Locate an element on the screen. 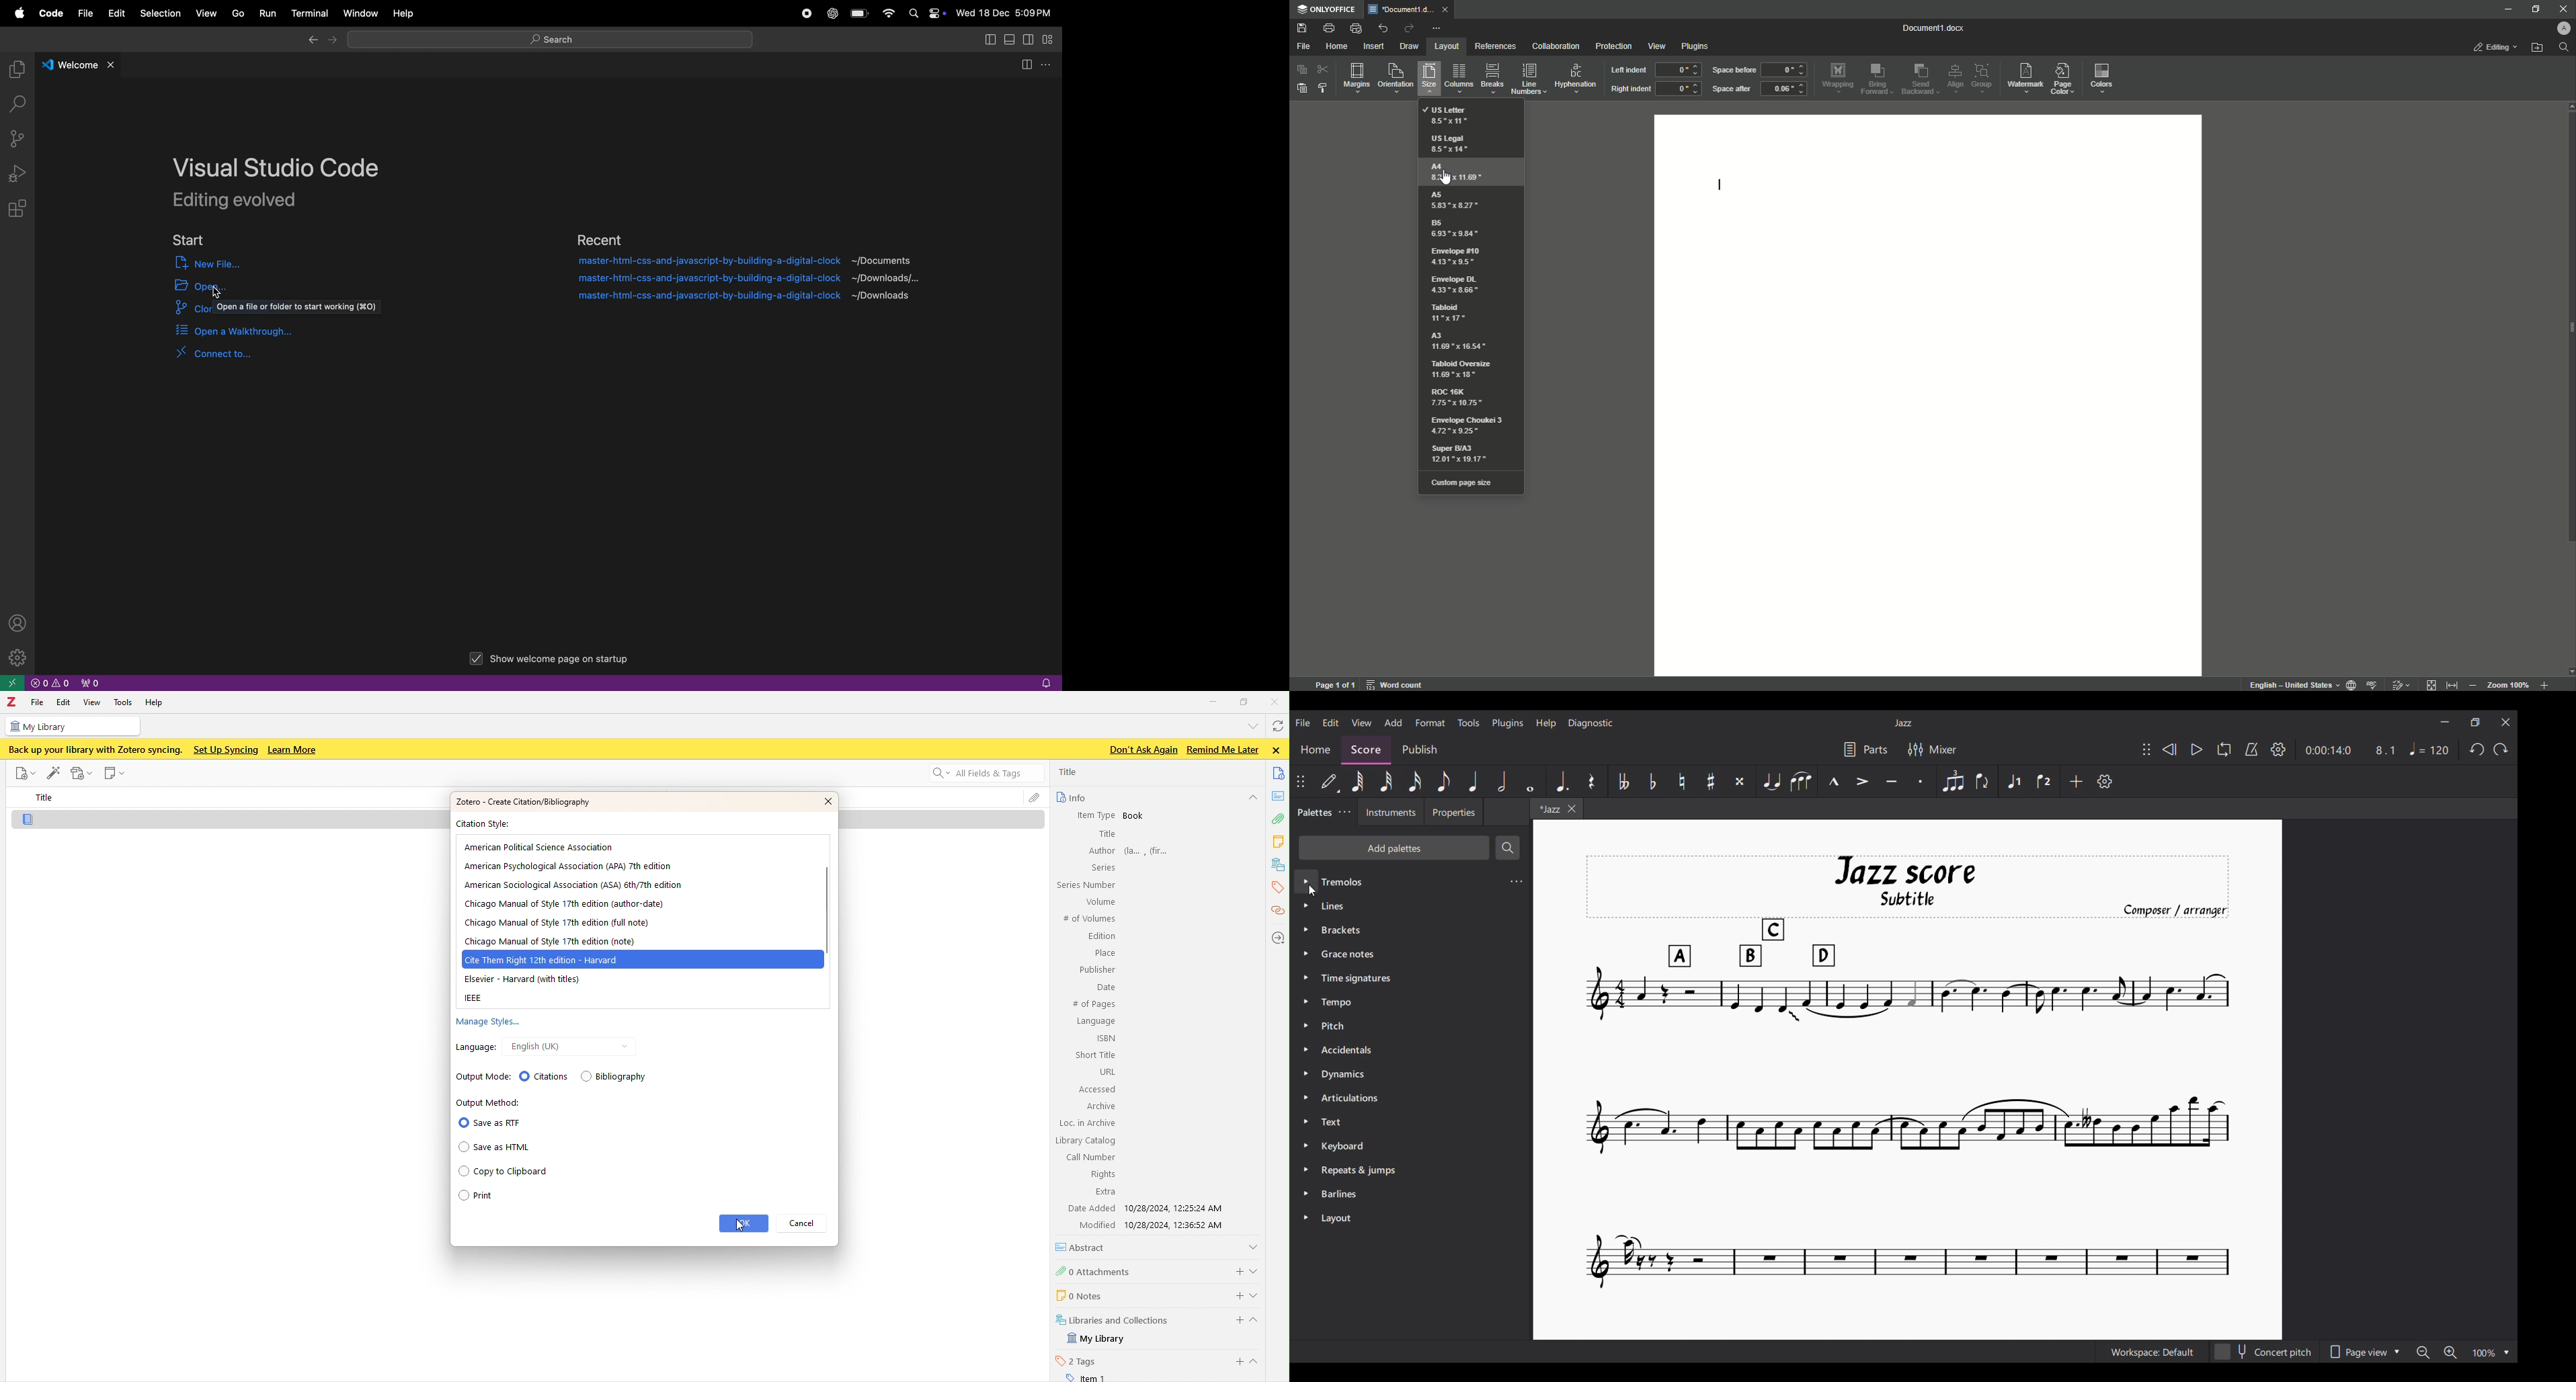 This screenshot has height=1400, width=2576. Book is located at coordinates (1134, 816).